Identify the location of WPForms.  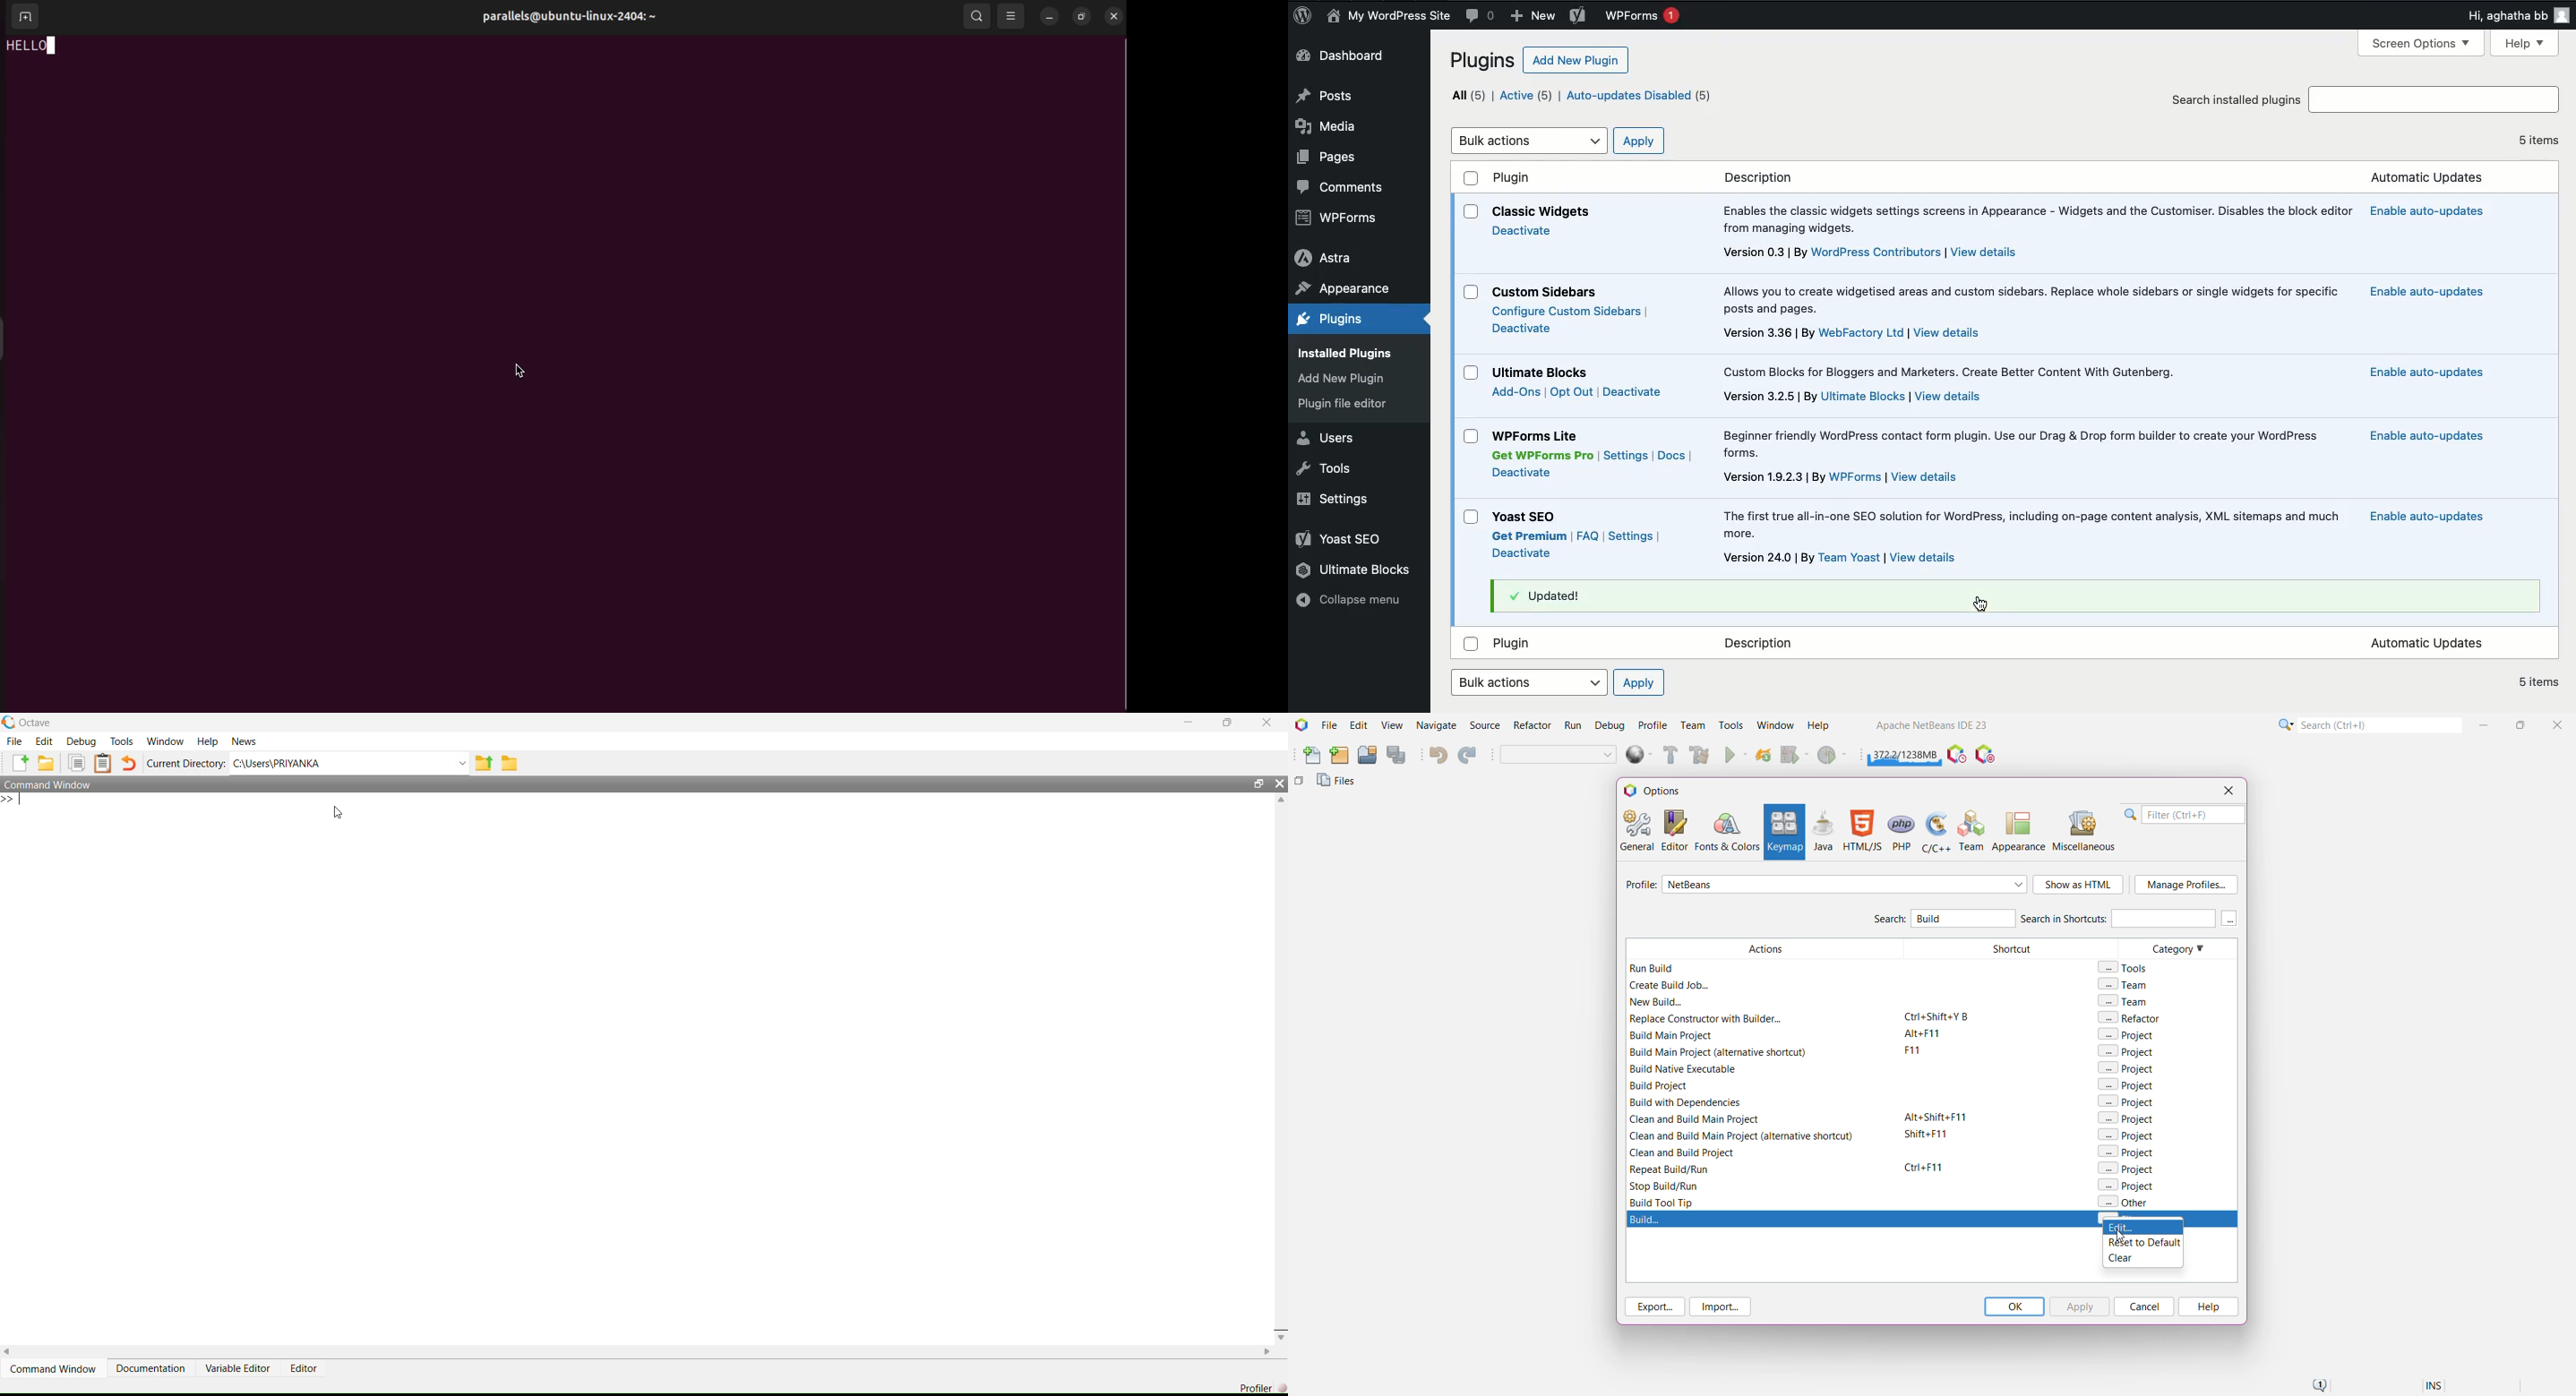
(1347, 217).